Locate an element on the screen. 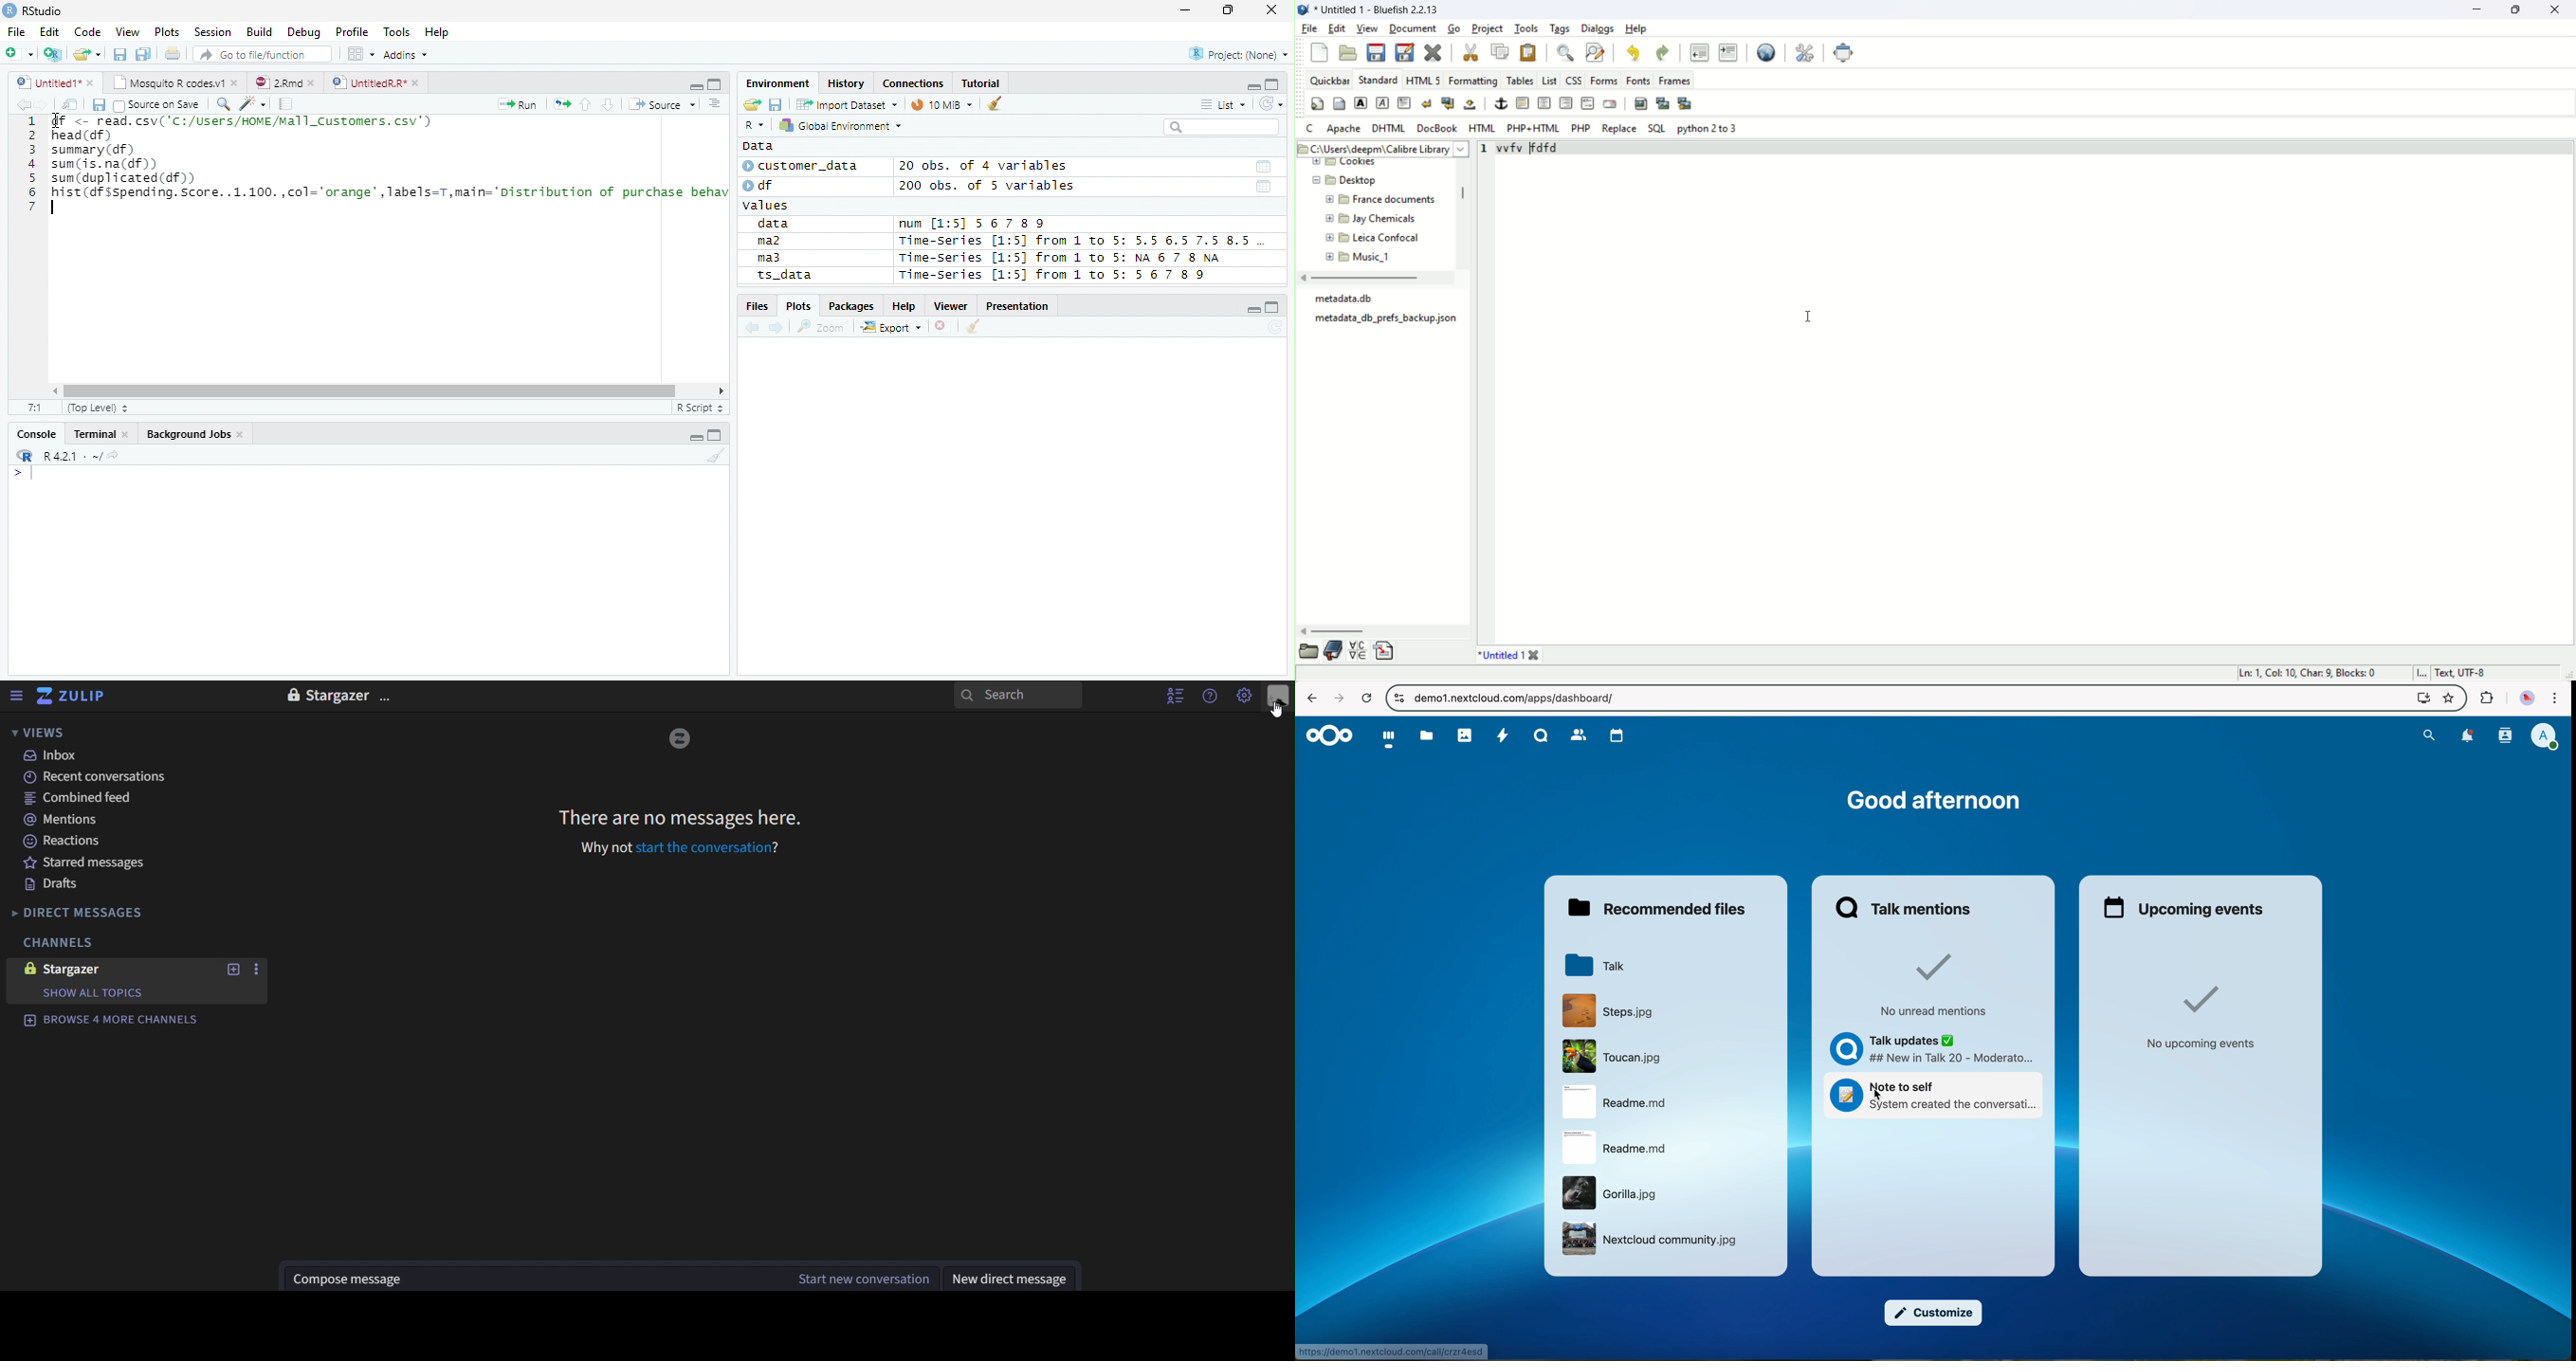  ma3 is located at coordinates (774, 258).